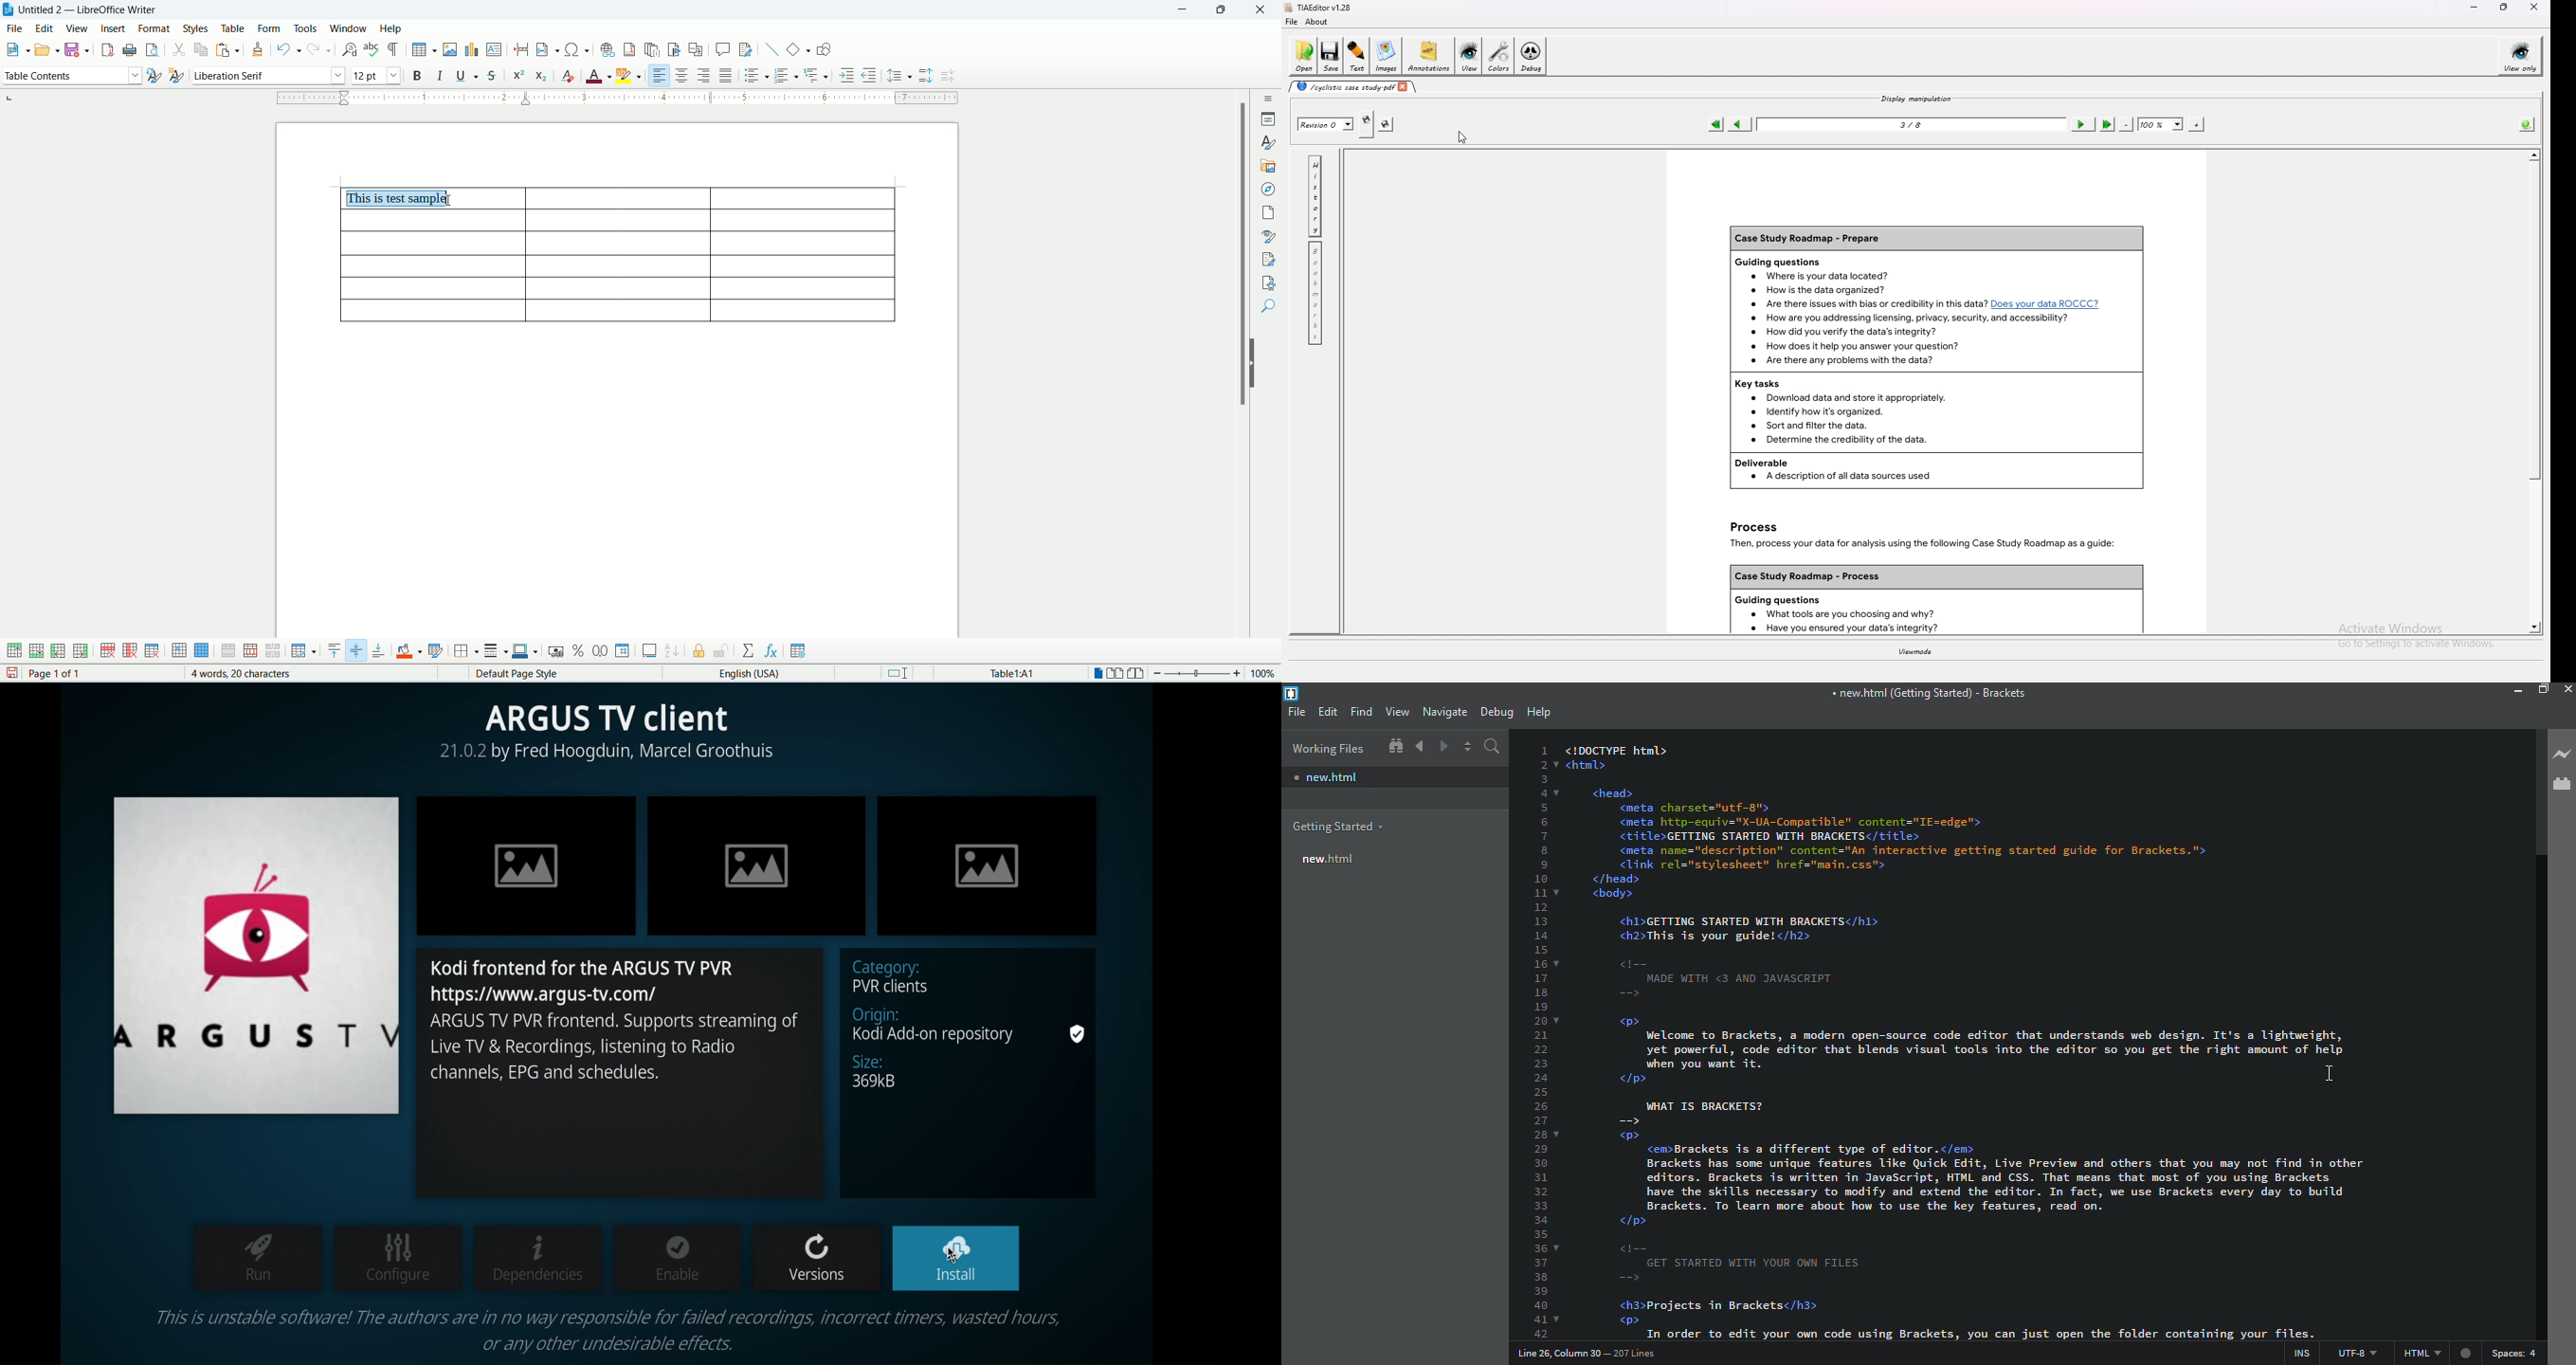  Describe the element at coordinates (1265, 673) in the screenshot. I see `zoom percemt` at that location.